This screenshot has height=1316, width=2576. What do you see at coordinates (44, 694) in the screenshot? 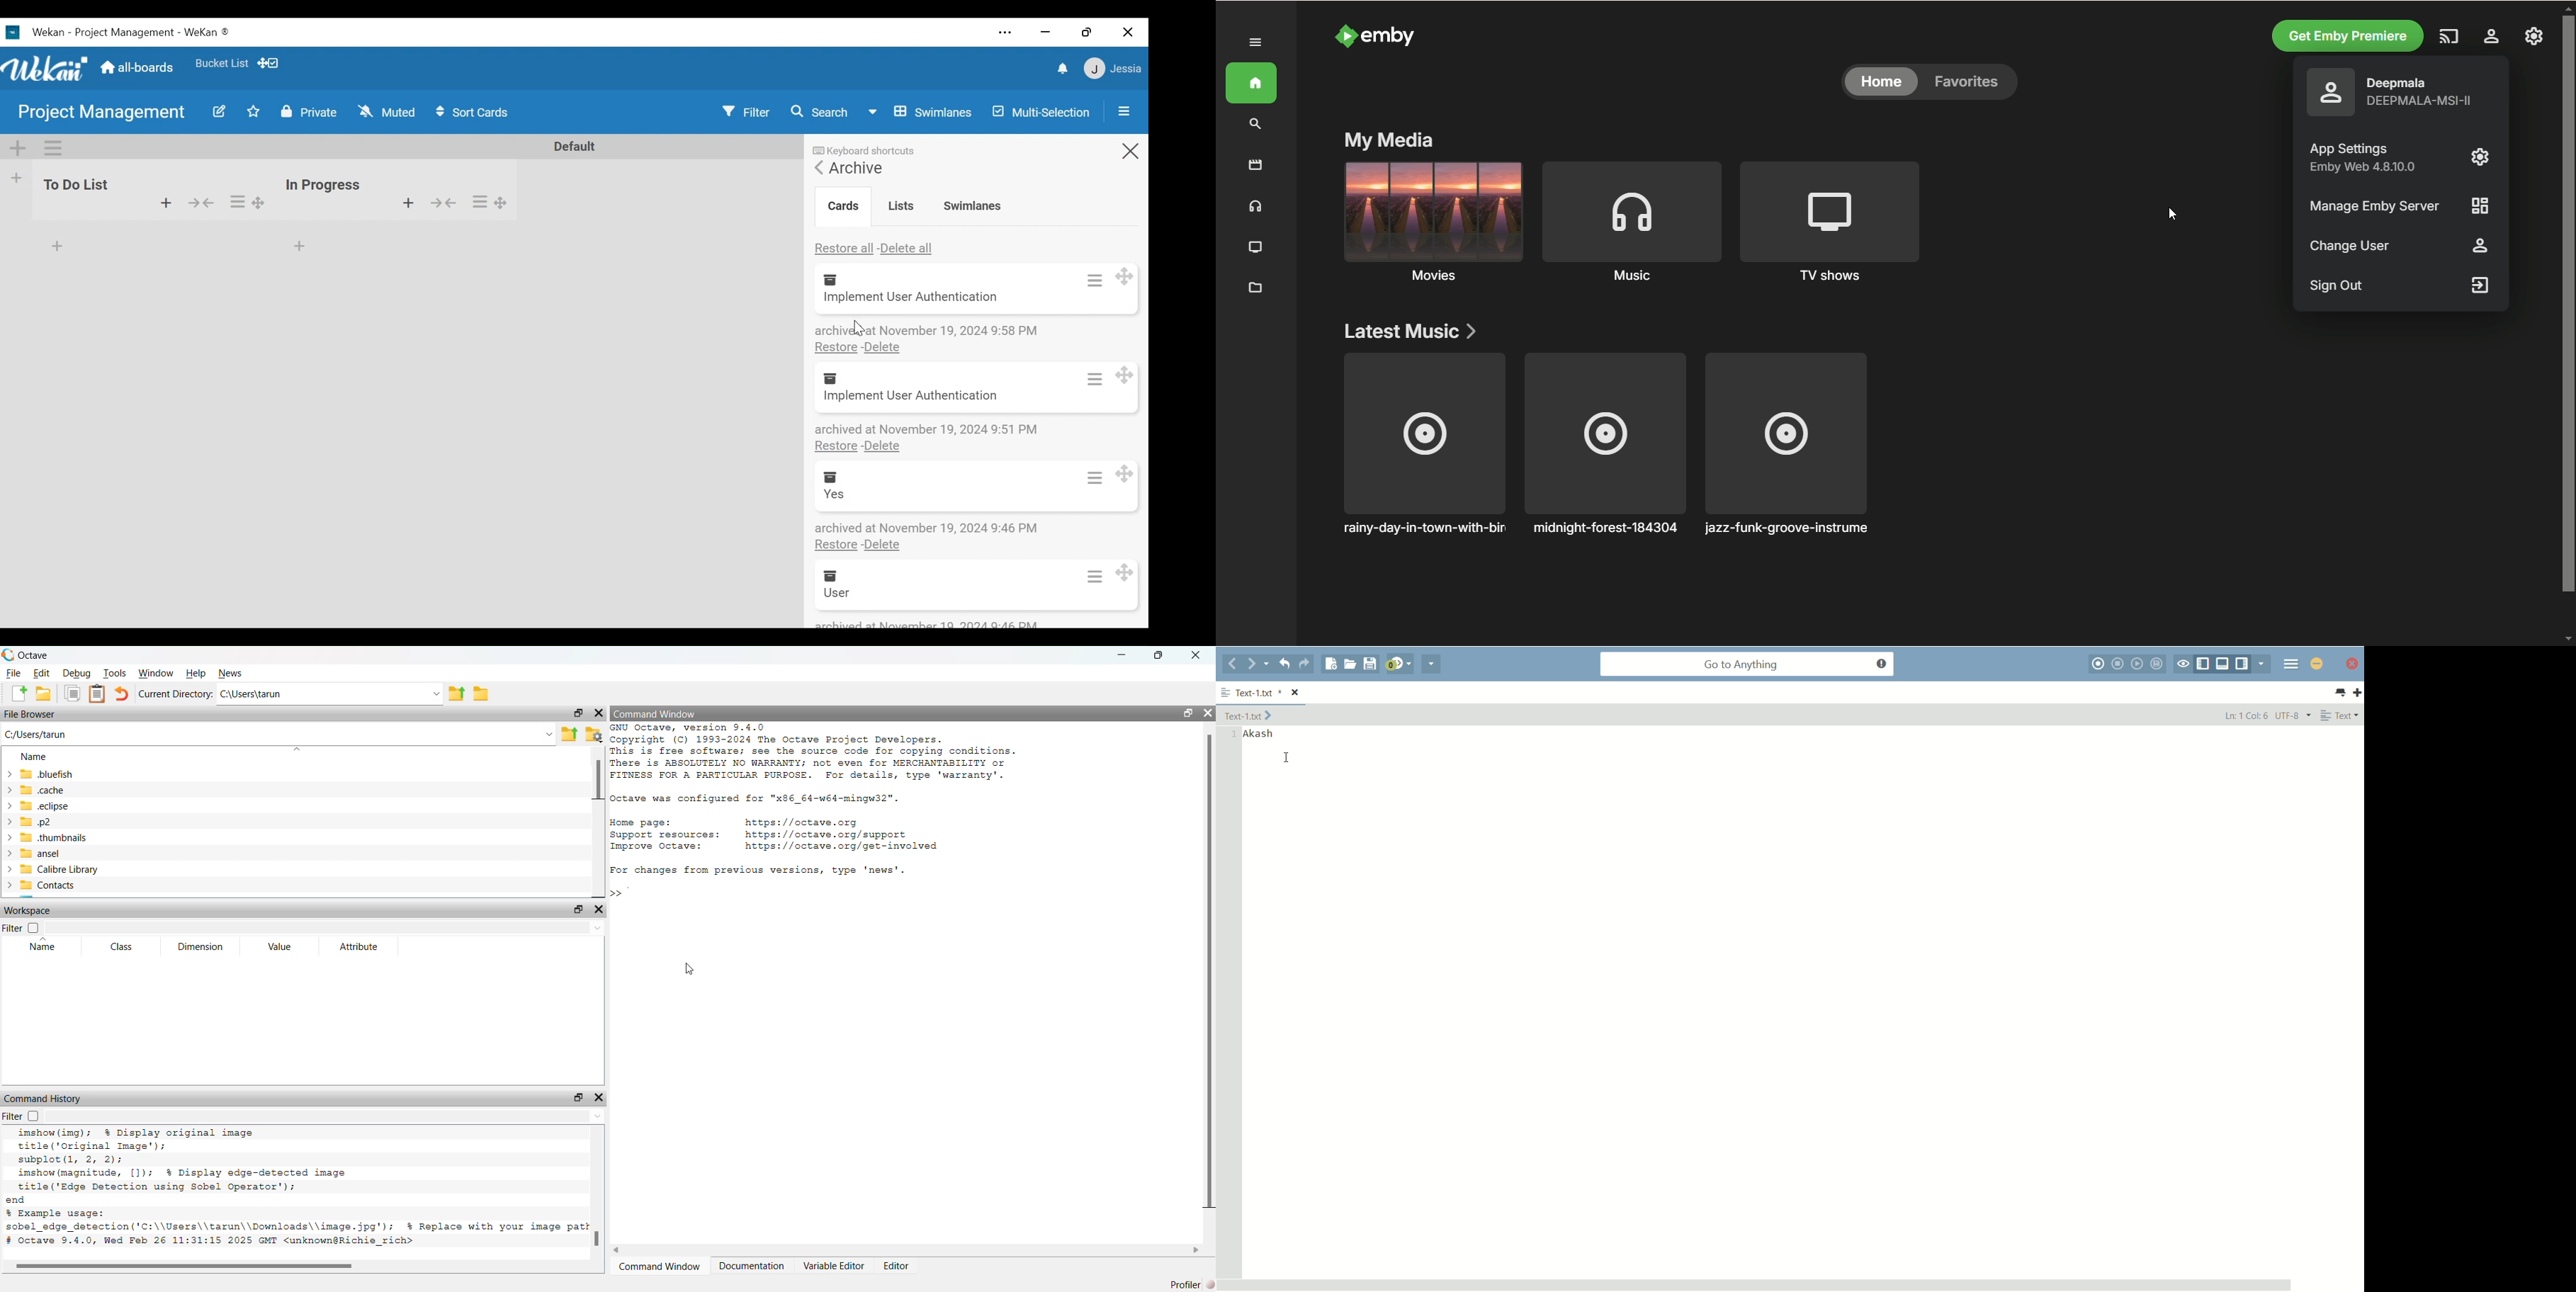
I see `open folder` at bounding box center [44, 694].